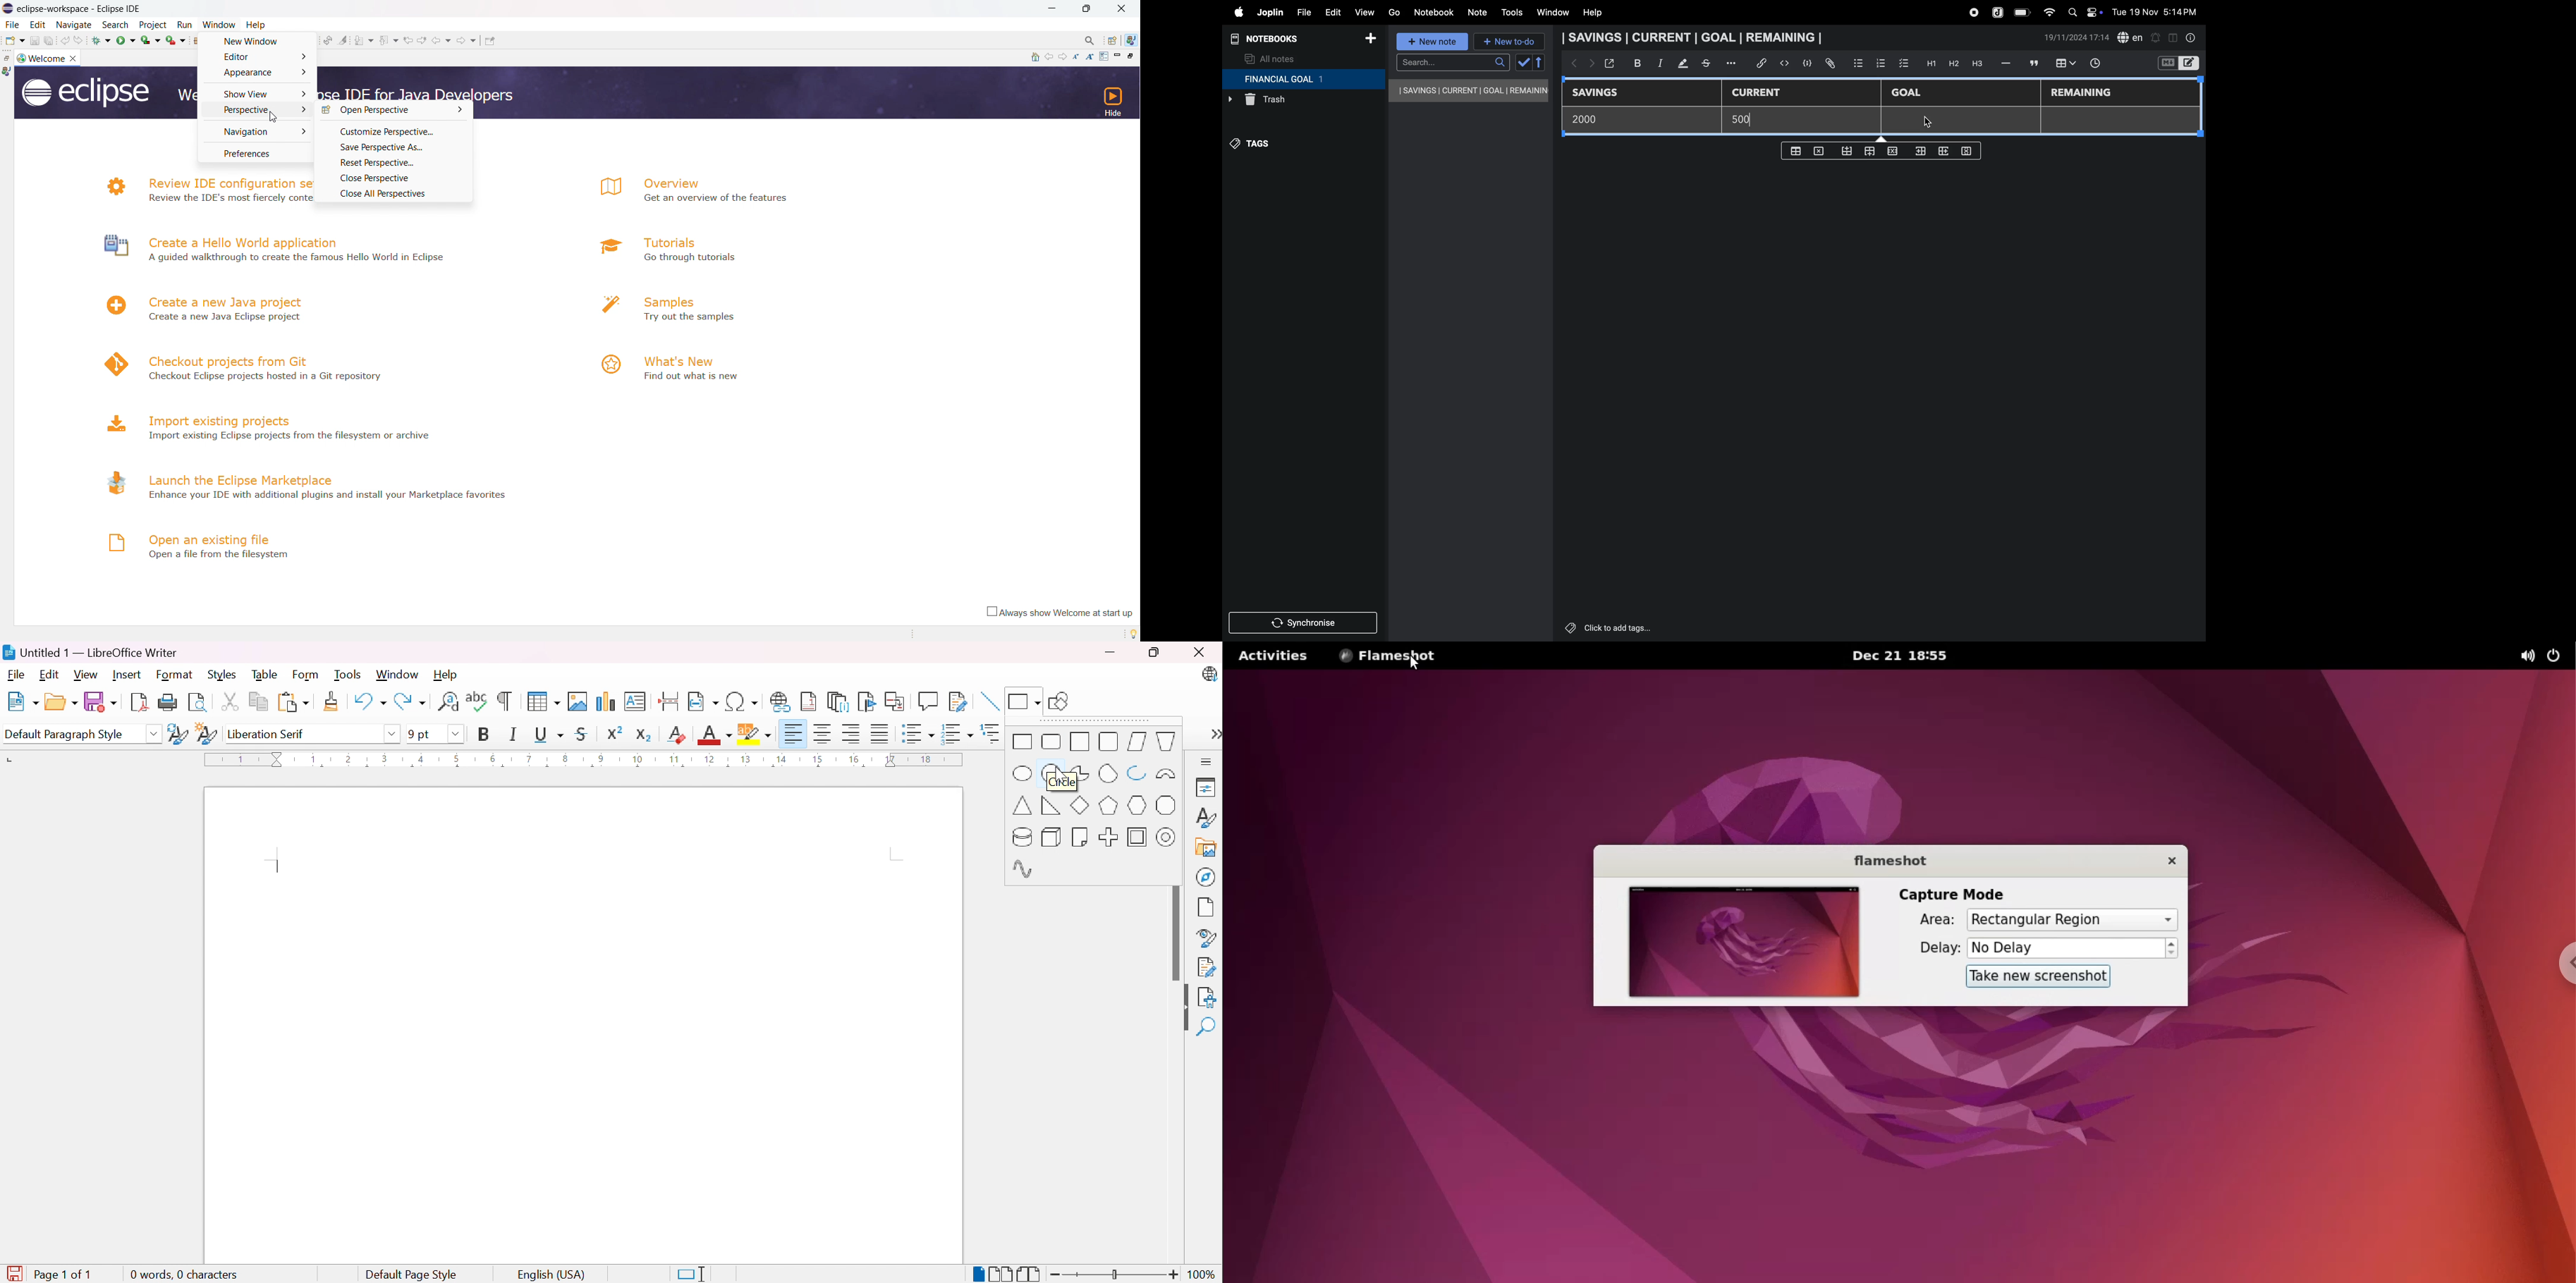 The width and height of the screenshot is (2576, 1288). What do you see at coordinates (116, 25) in the screenshot?
I see `search` at bounding box center [116, 25].